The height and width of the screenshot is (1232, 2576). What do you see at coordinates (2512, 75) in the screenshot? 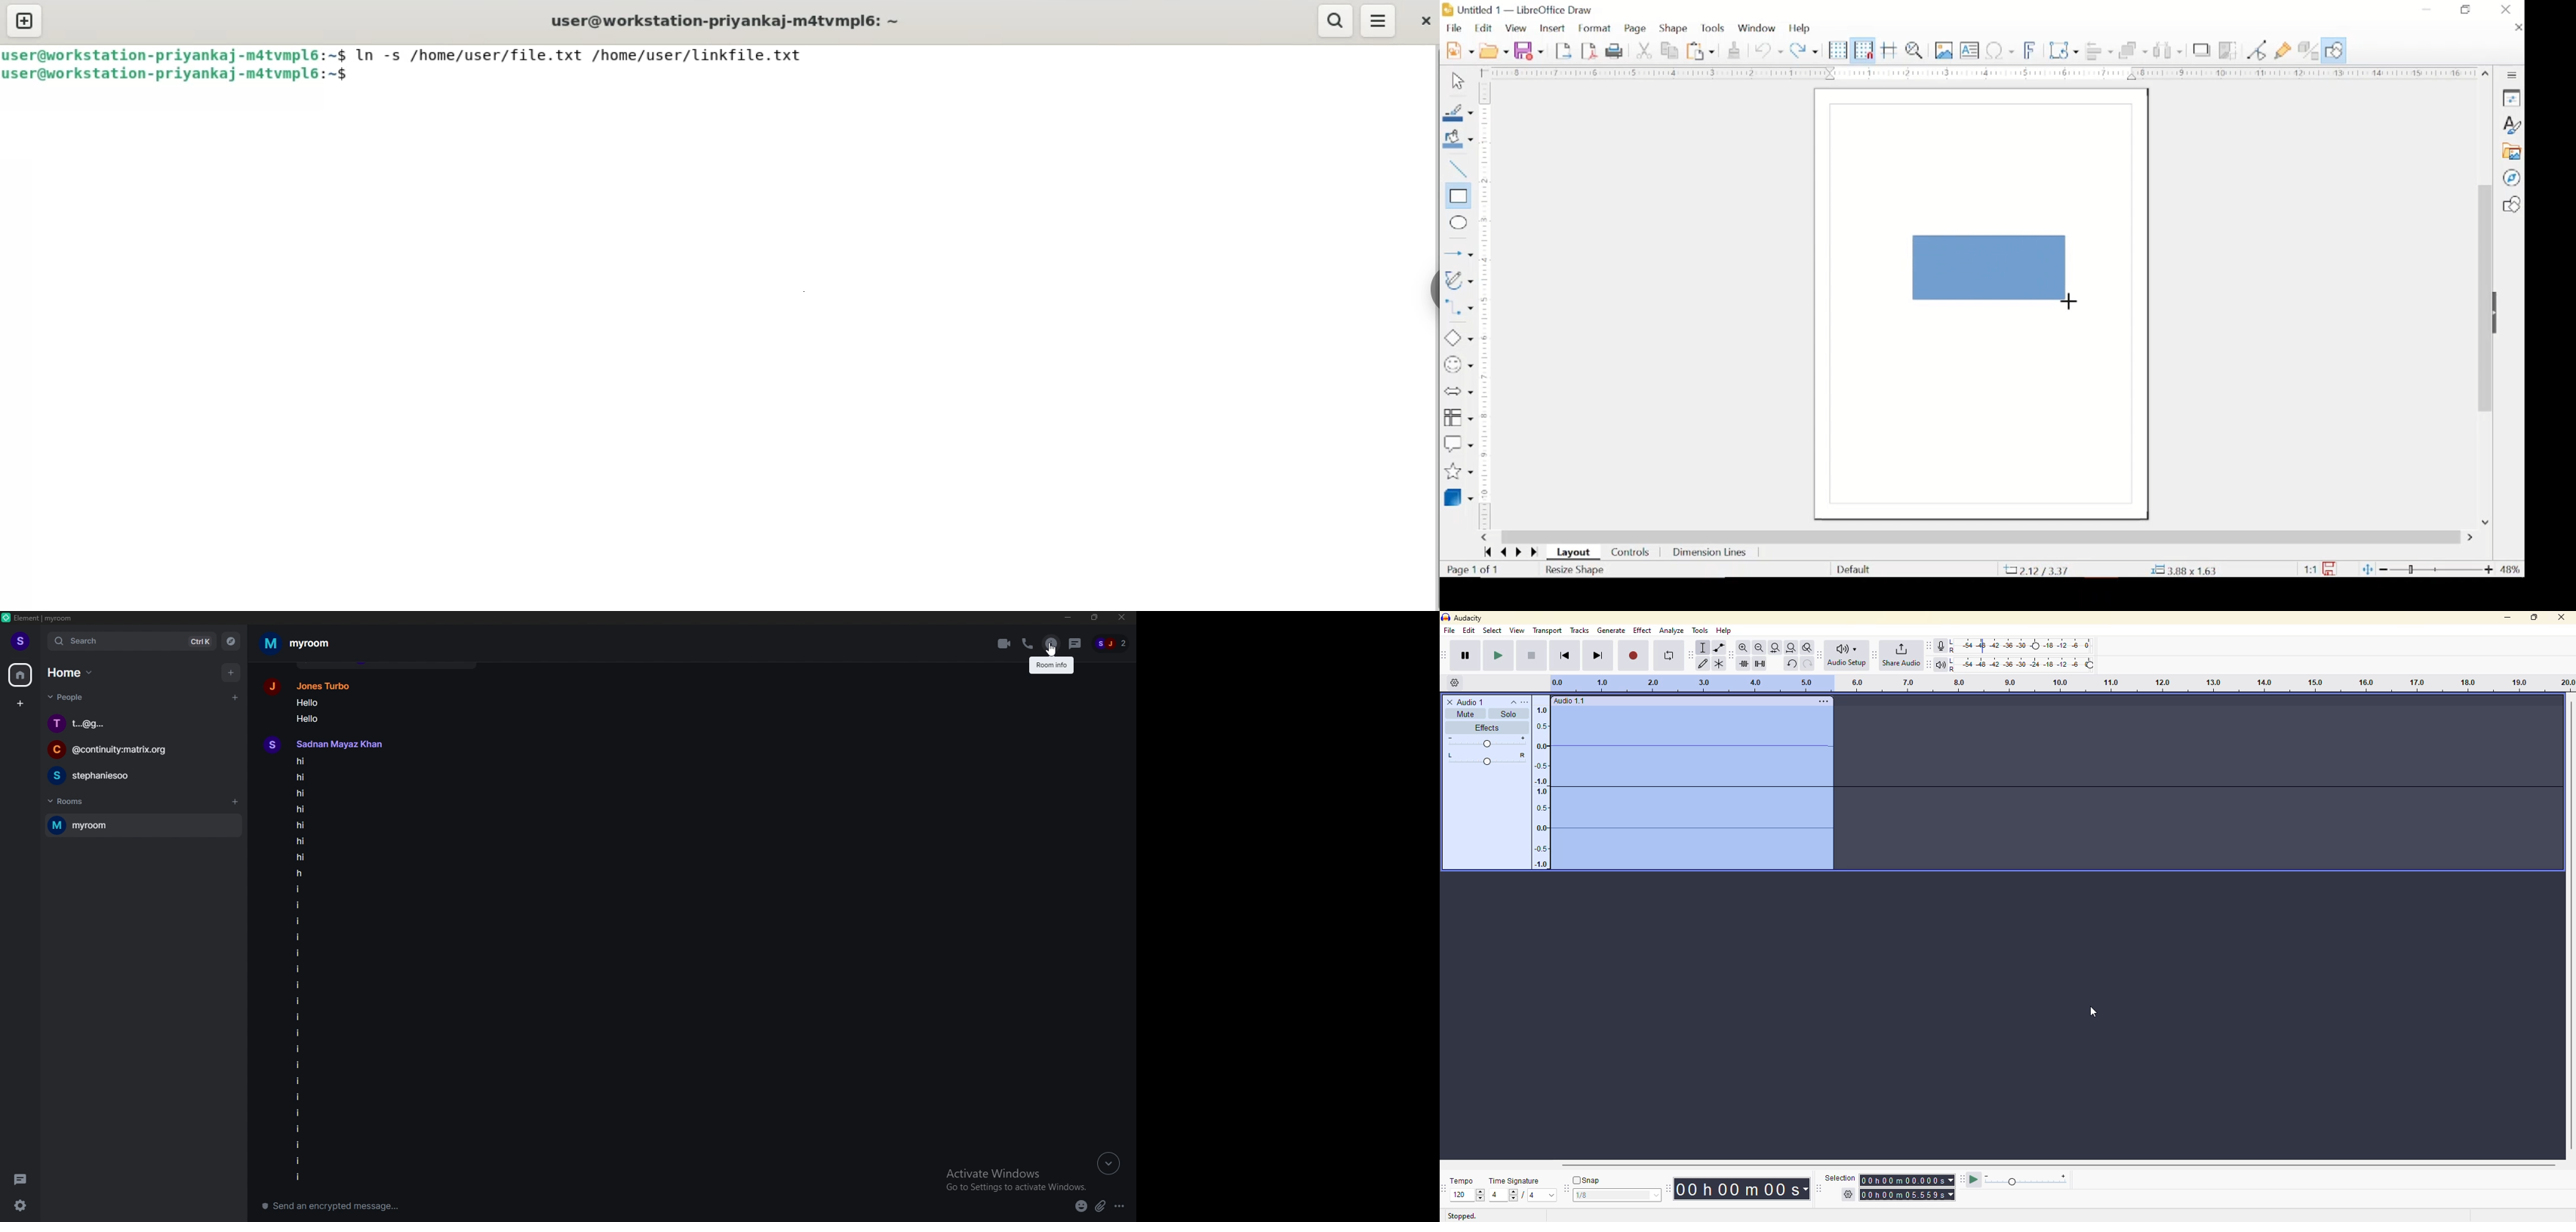
I see `sidebar settings` at bounding box center [2512, 75].